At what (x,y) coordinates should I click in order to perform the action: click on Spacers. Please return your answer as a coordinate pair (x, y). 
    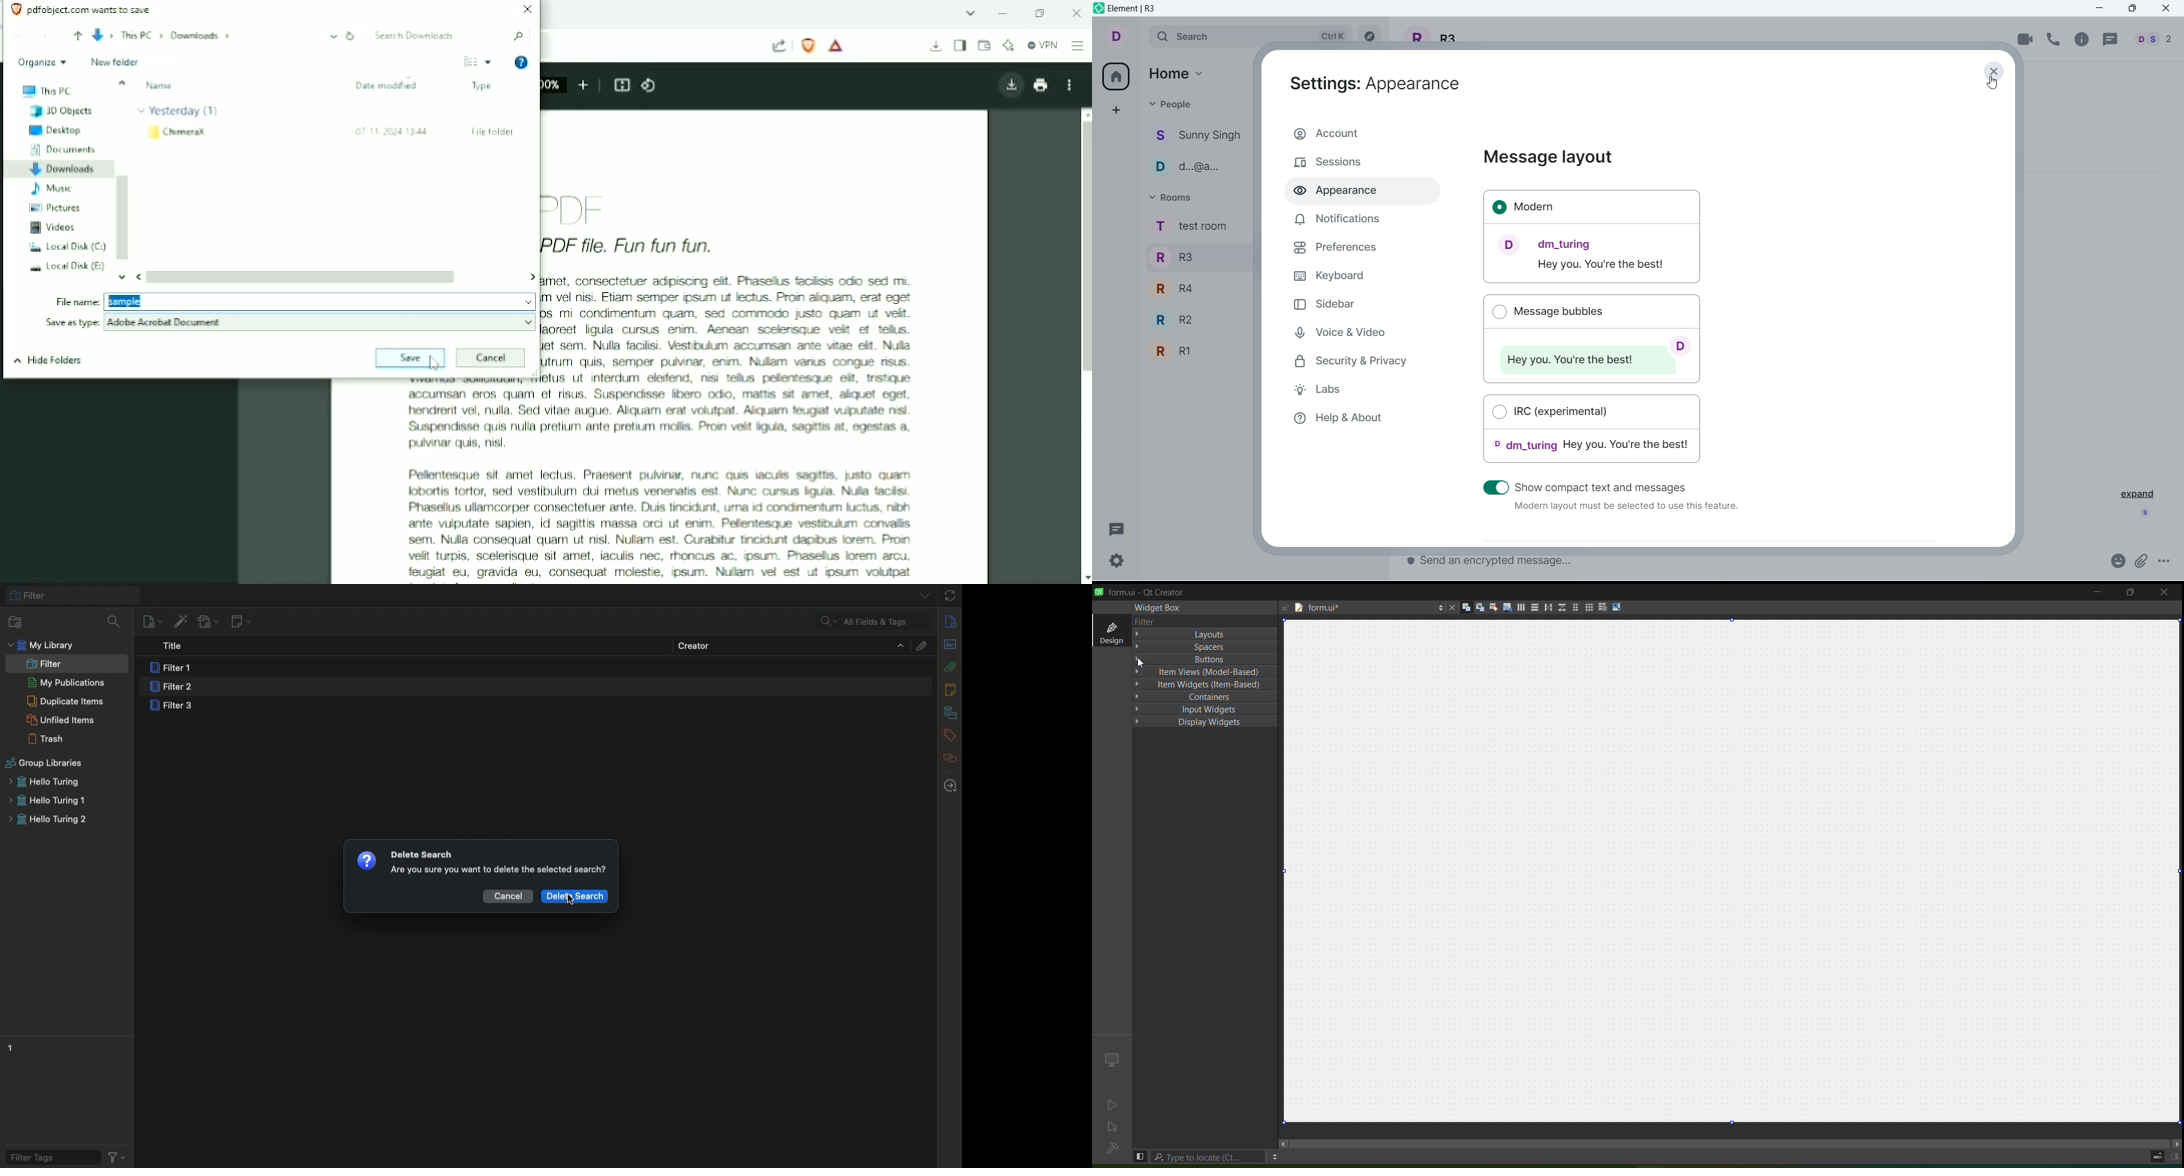
    Looking at the image, I should click on (1206, 647).